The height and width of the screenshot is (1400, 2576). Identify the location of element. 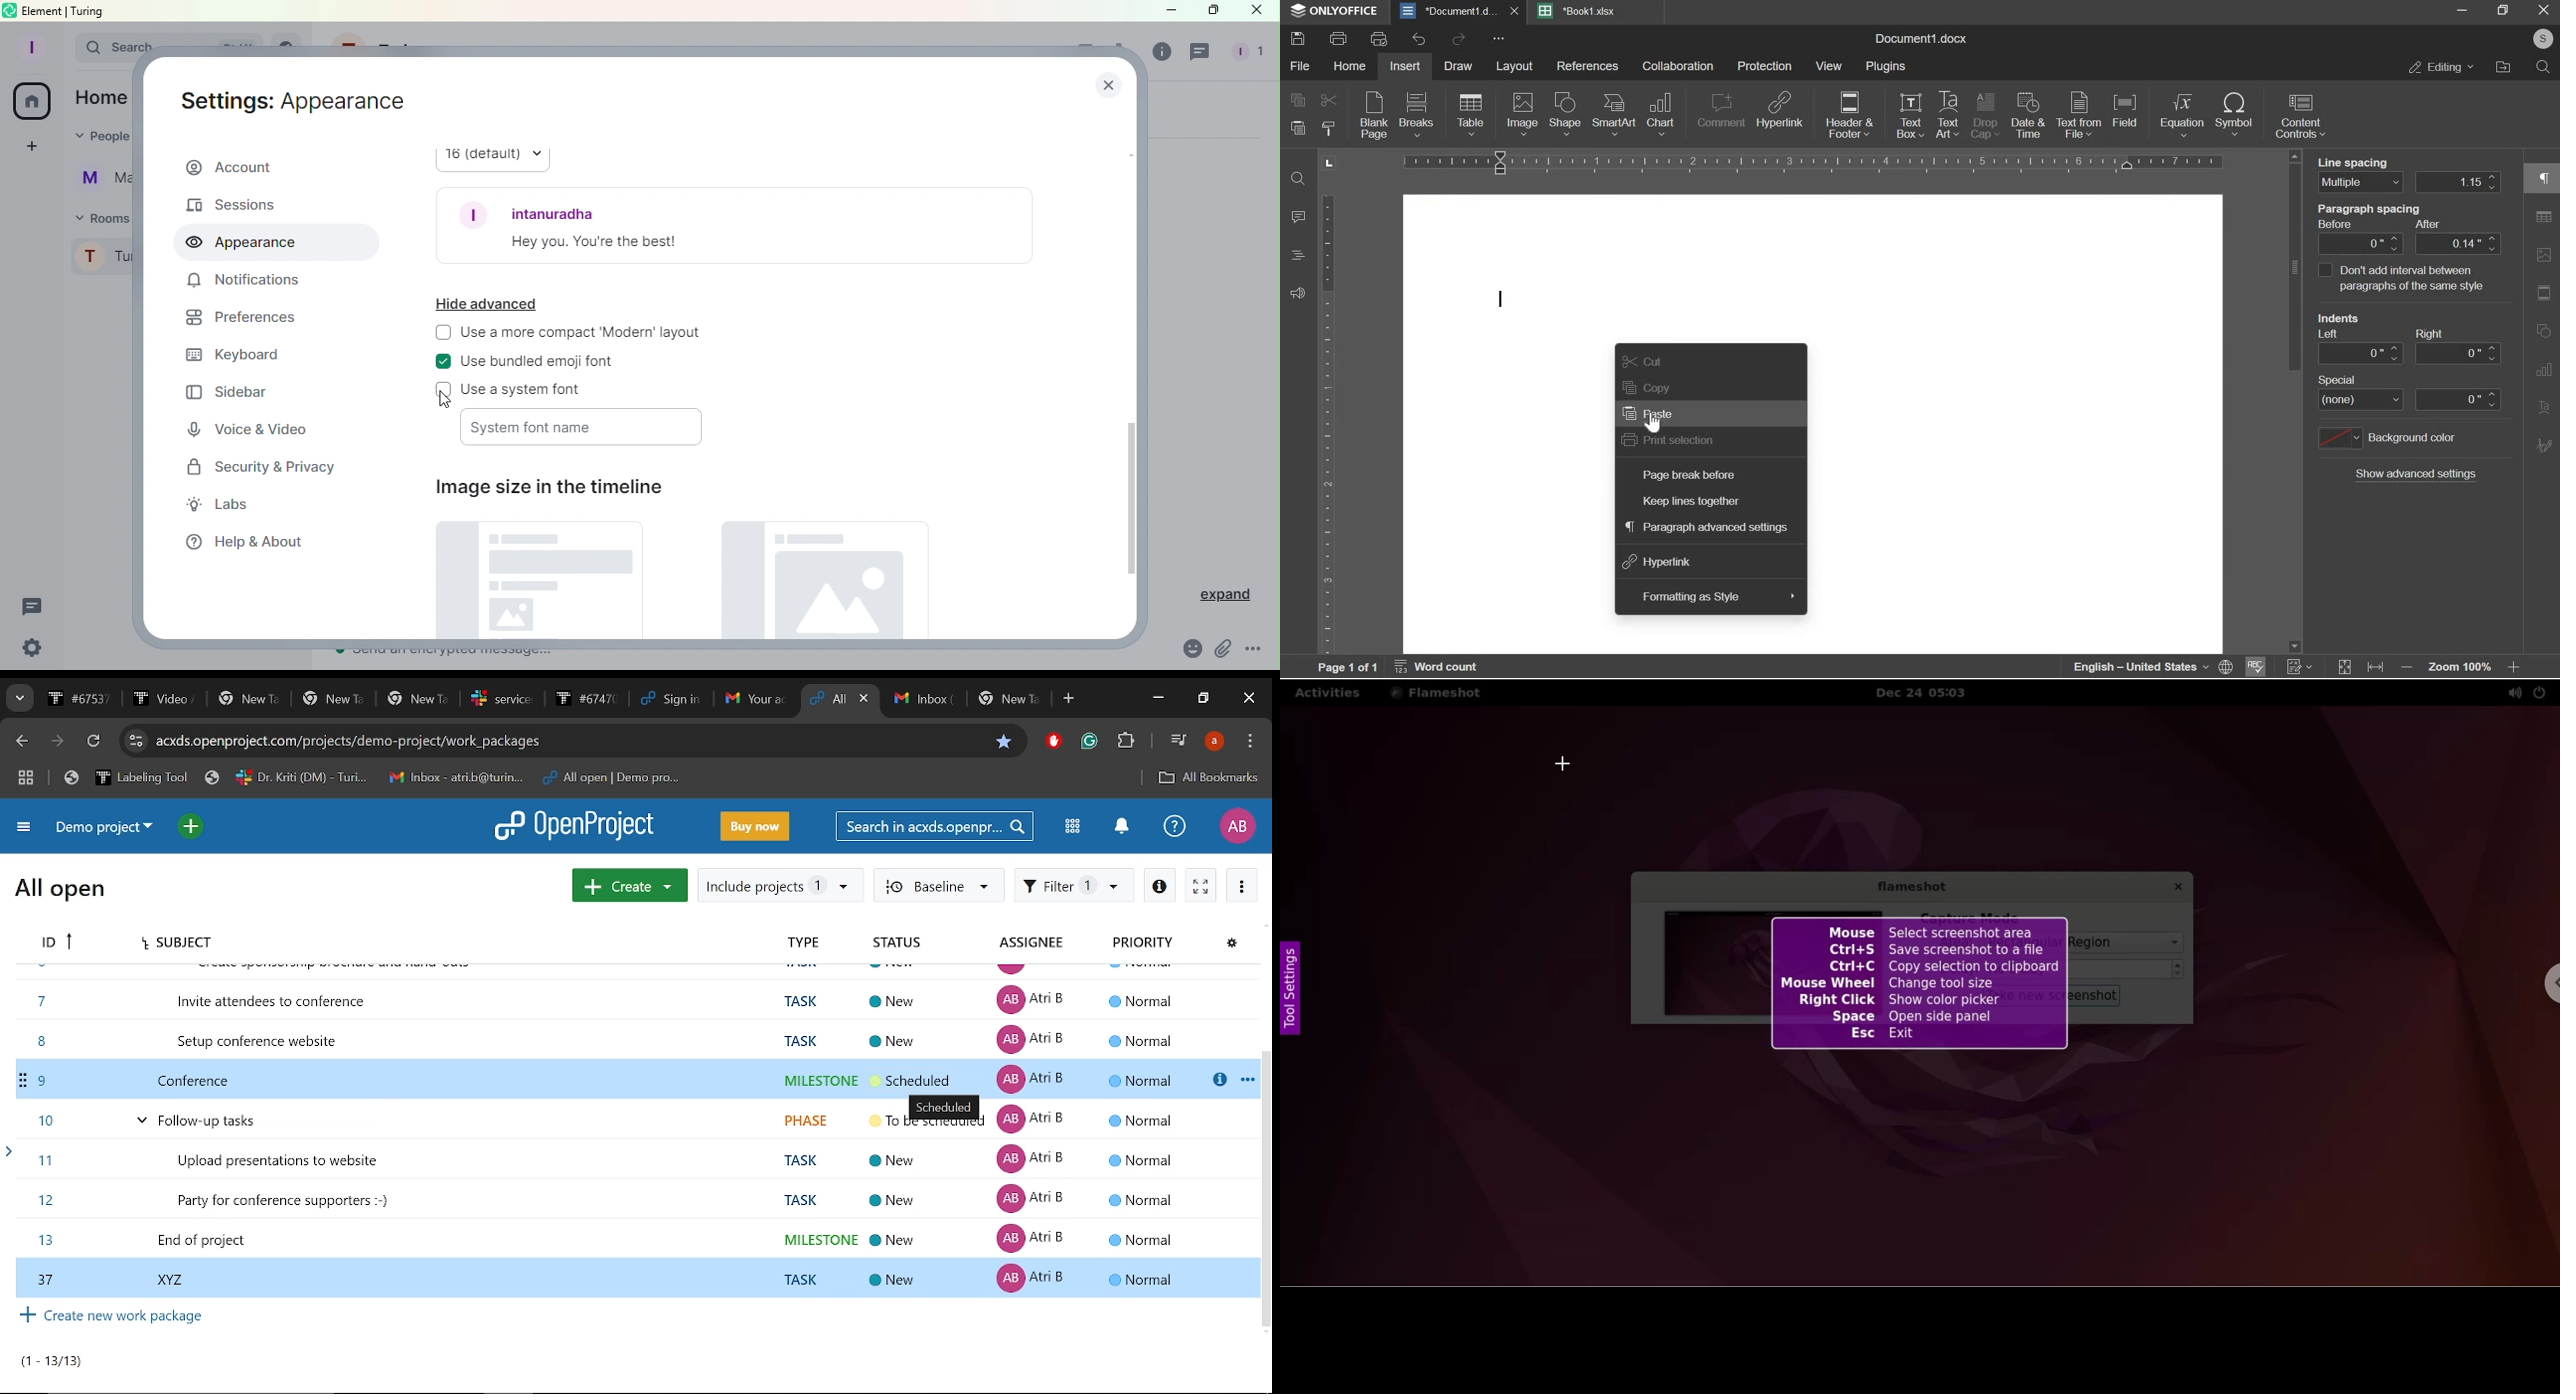
(43, 10).